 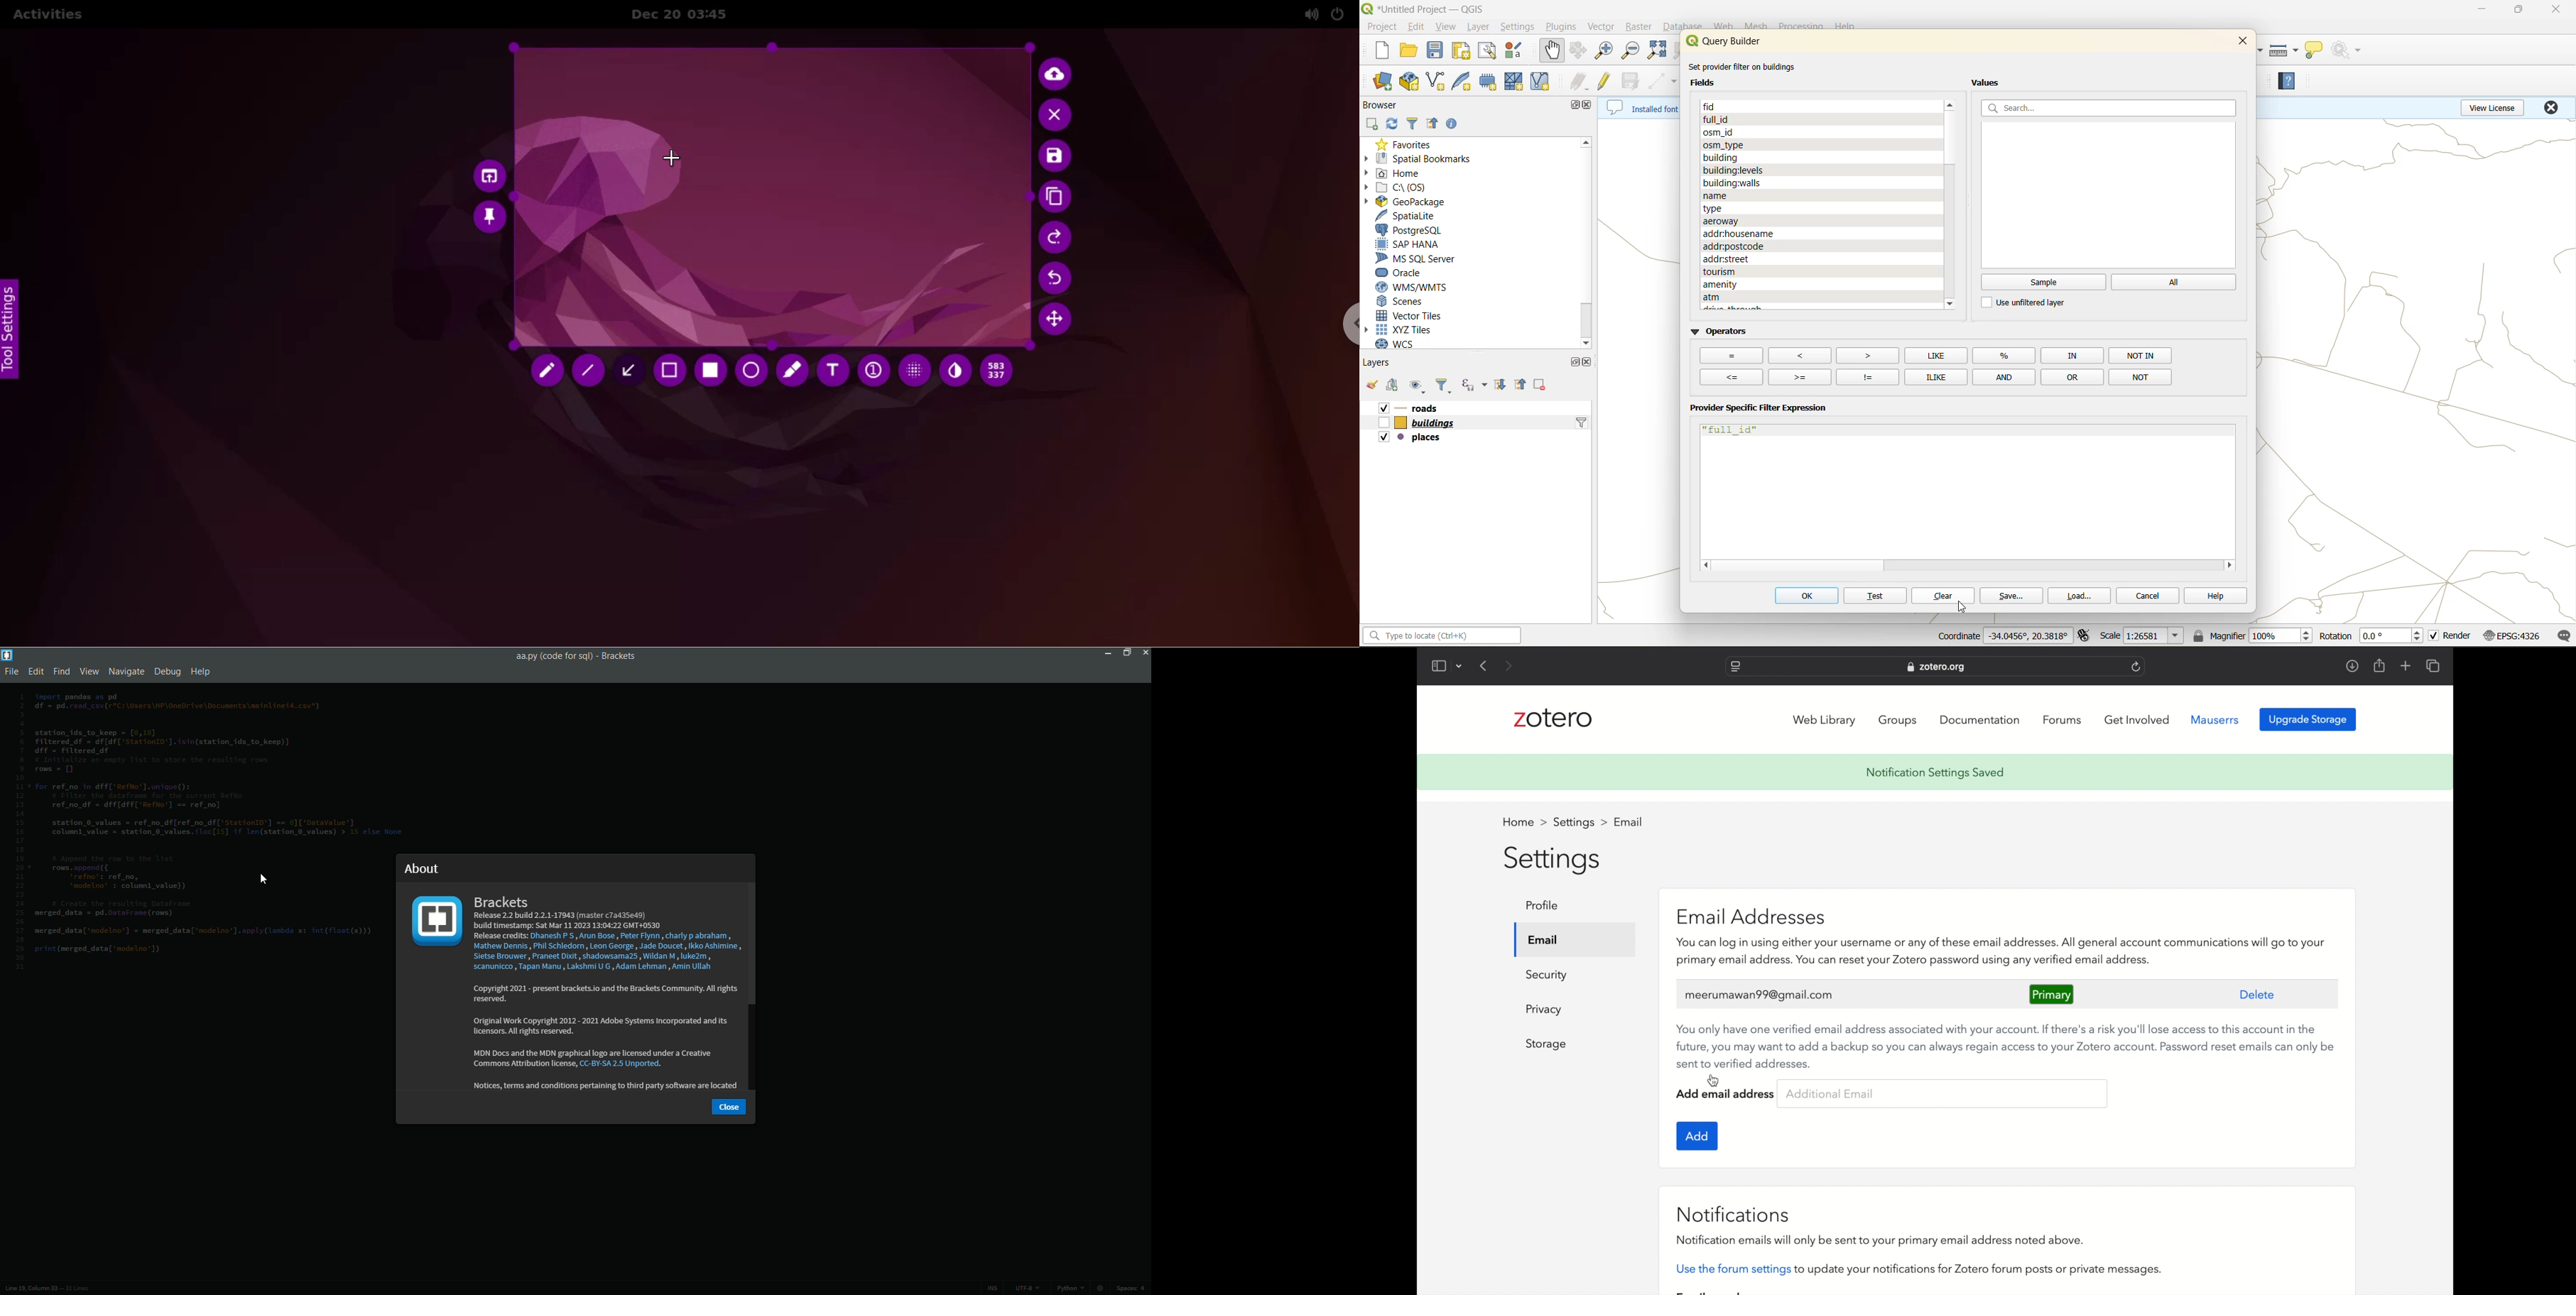 What do you see at coordinates (2515, 637) in the screenshot?
I see `crs` at bounding box center [2515, 637].